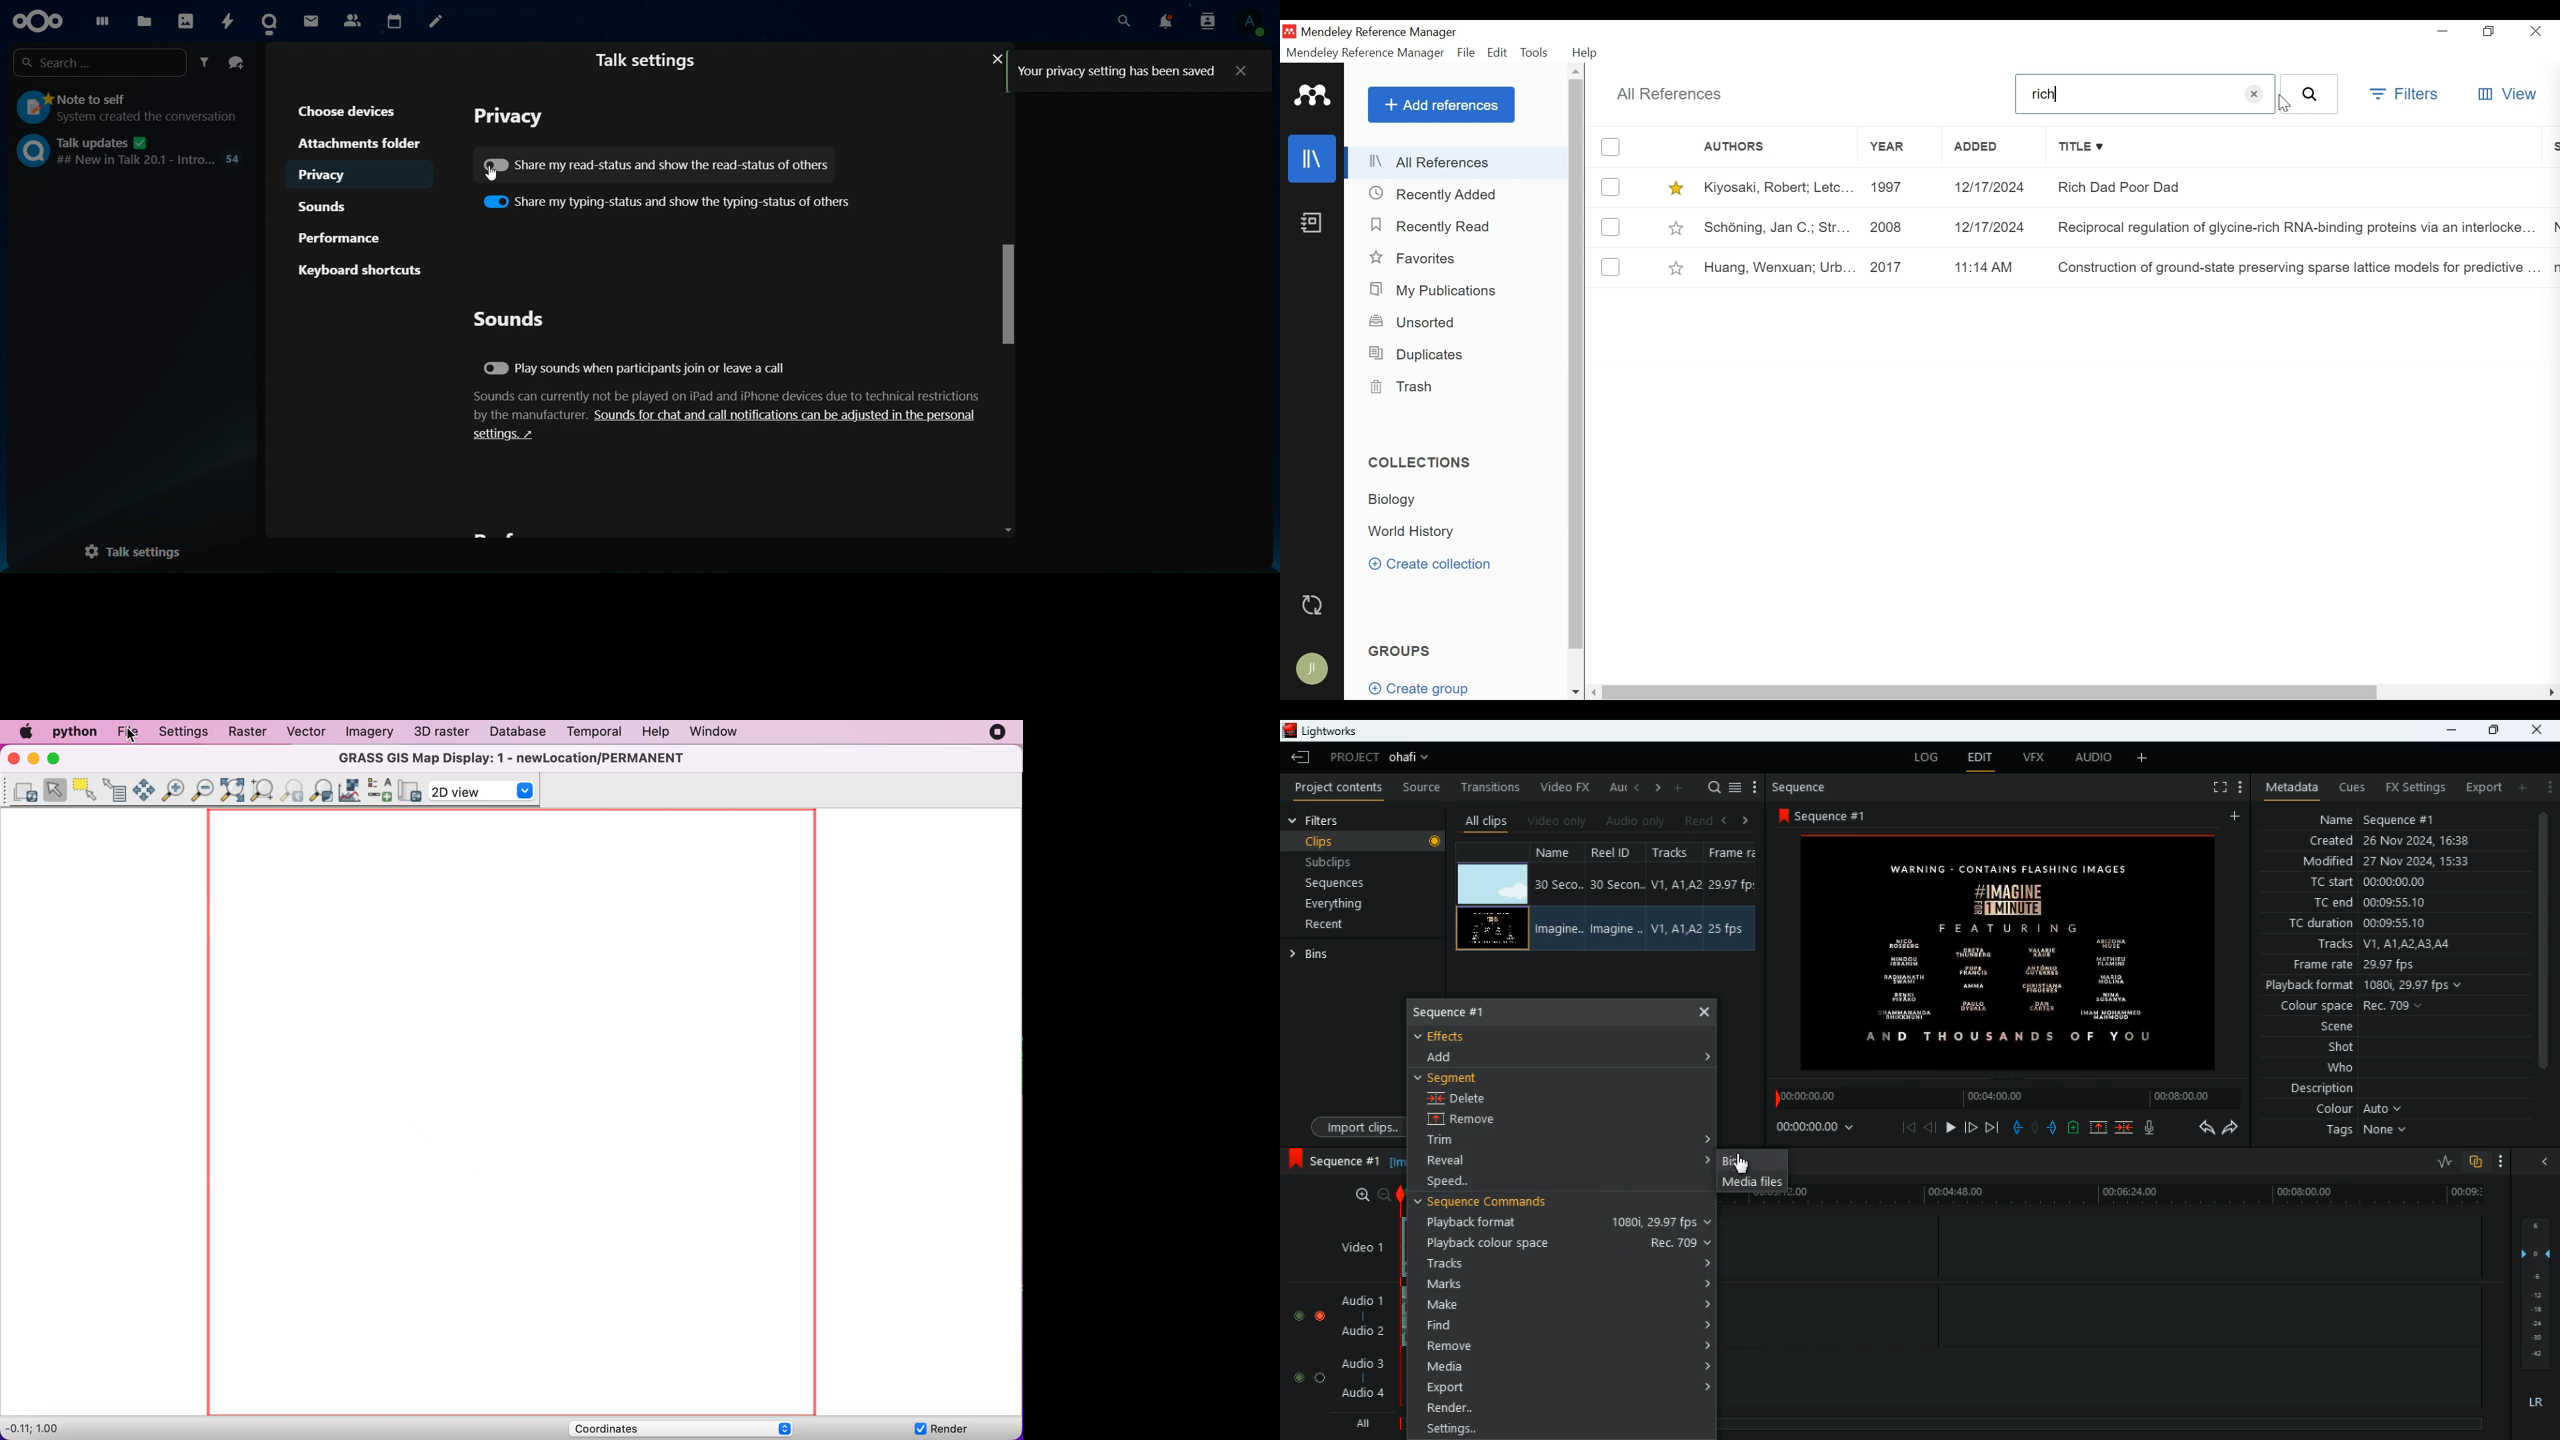 This screenshot has width=2576, height=1456. Describe the element at coordinates (1989, 693) in the screenshot. I see `Horizontal Scroll bar` at that location.